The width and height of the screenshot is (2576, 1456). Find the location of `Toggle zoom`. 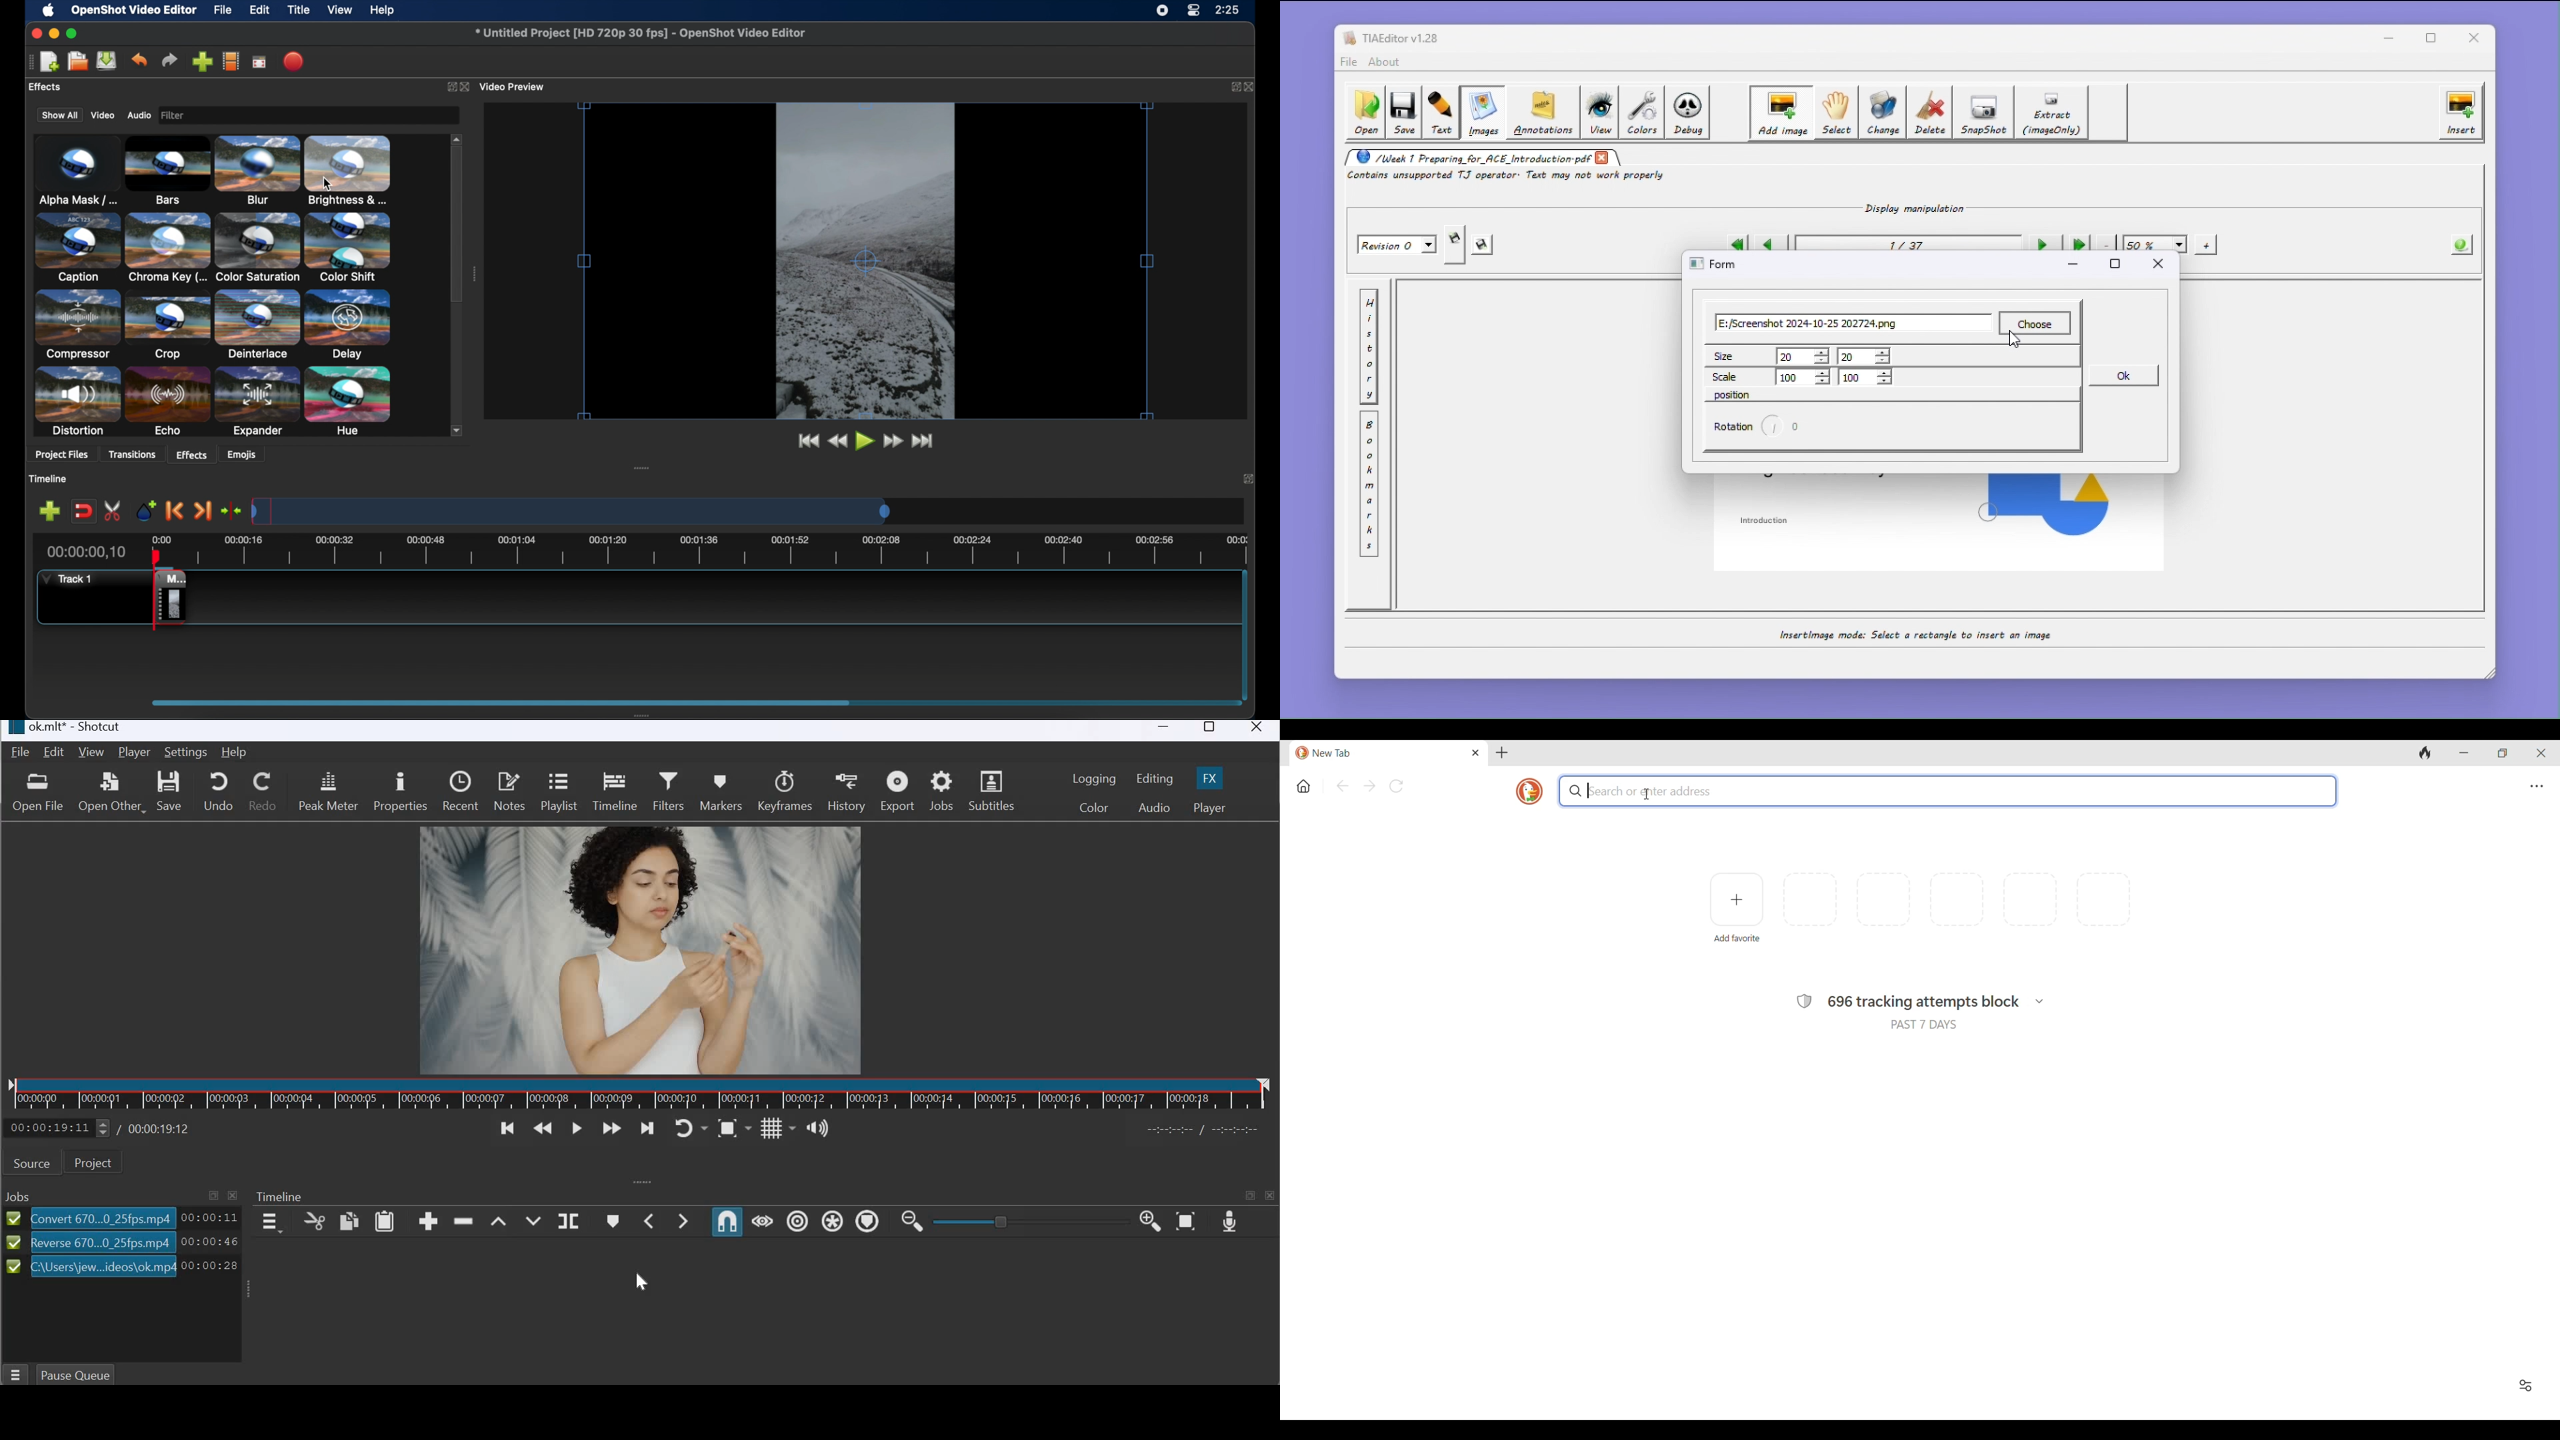

Toggle zoom is located at coordinates (734, 1127).